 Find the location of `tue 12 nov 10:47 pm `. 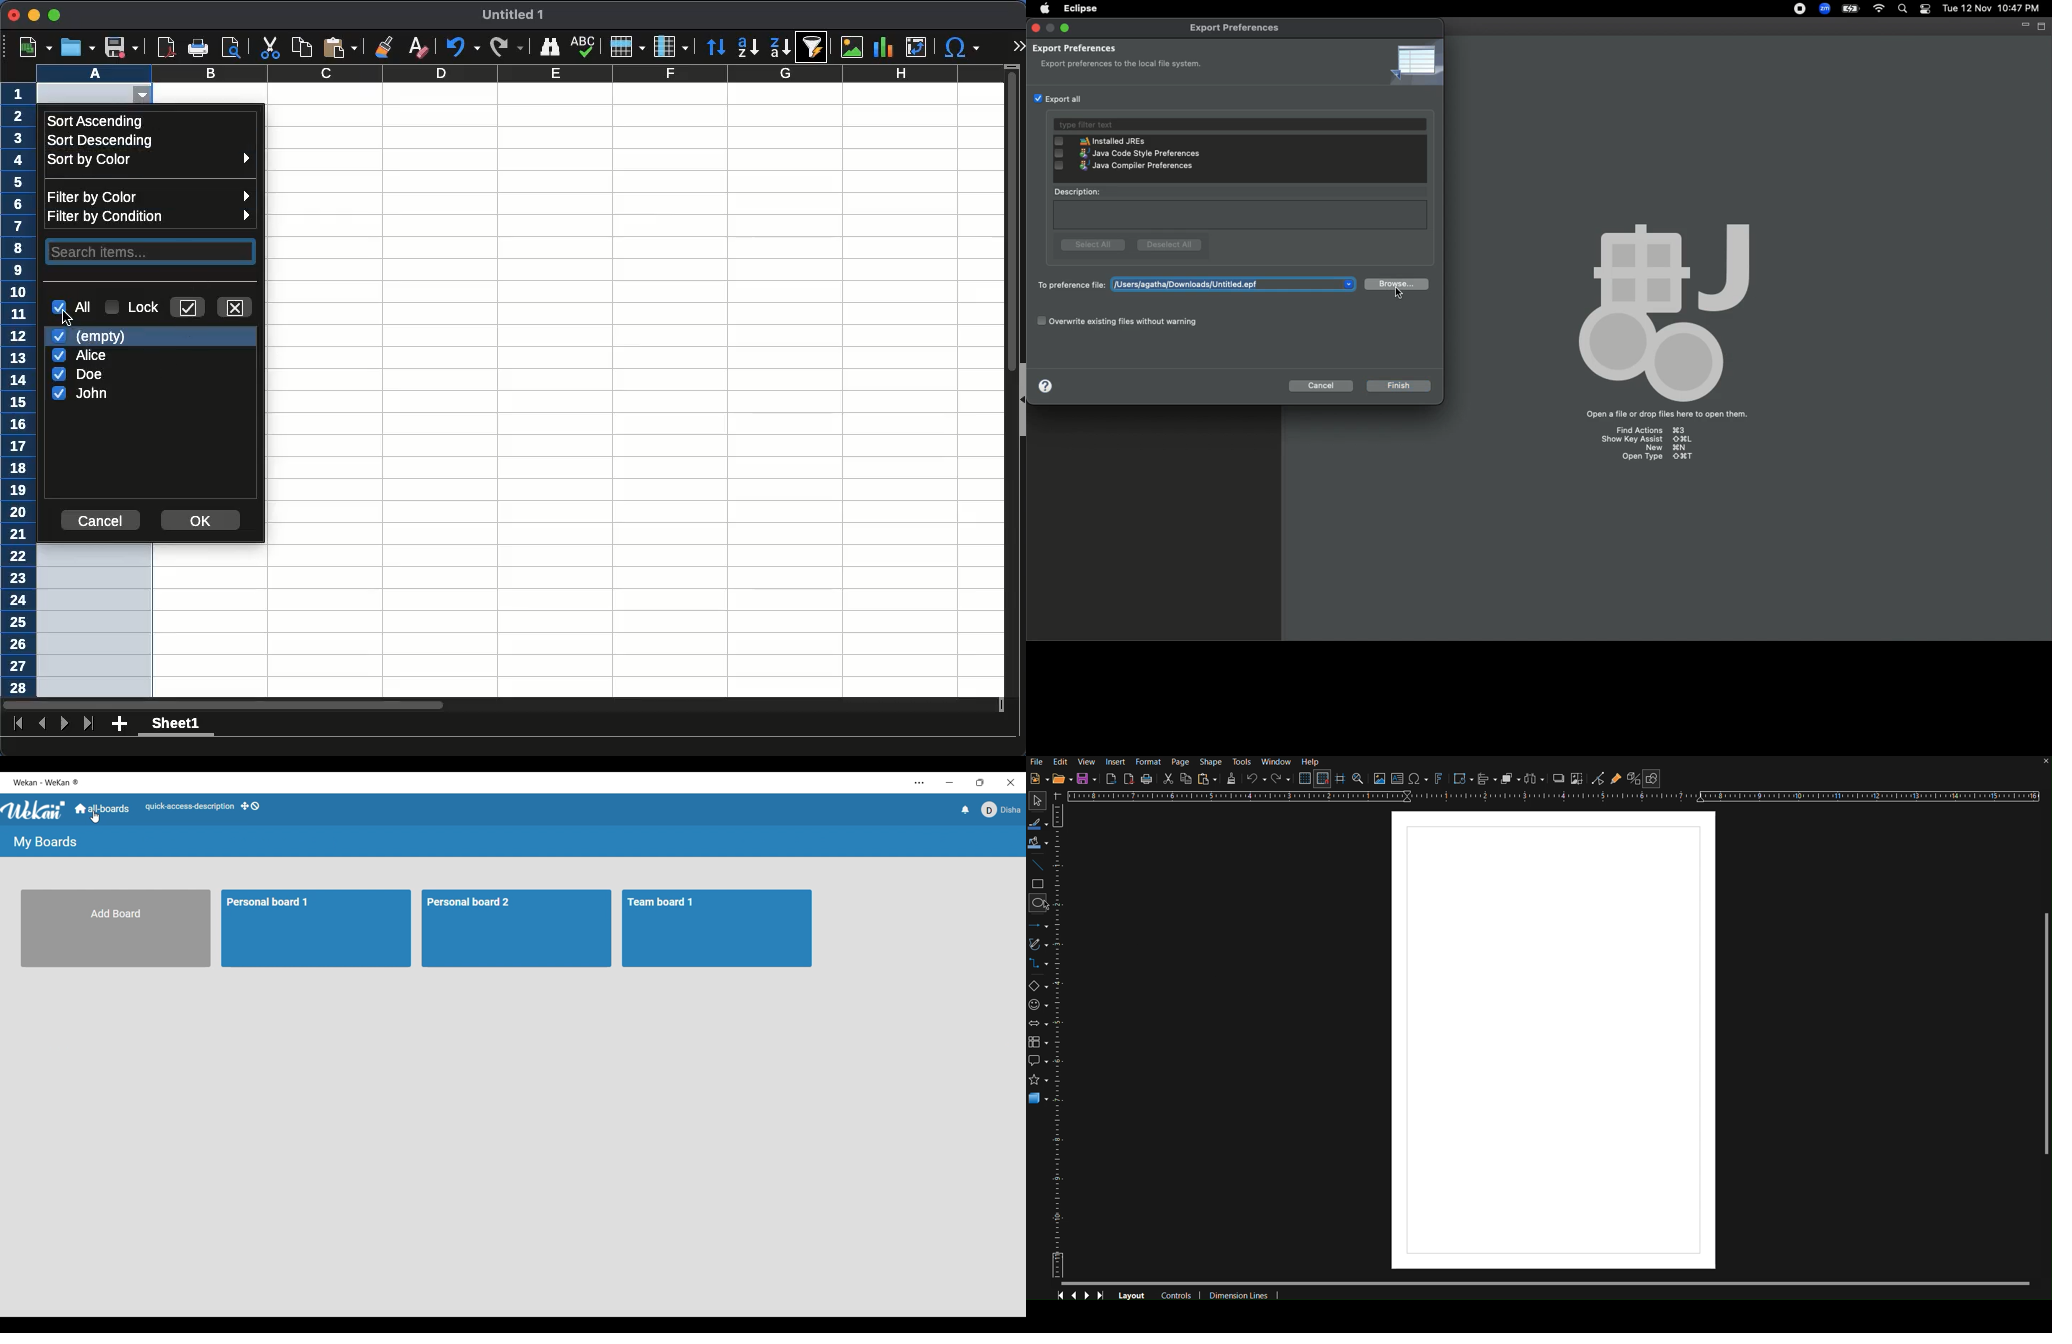

tue 12 nov 10:47 pm  is located at coordinates (1990, 7).